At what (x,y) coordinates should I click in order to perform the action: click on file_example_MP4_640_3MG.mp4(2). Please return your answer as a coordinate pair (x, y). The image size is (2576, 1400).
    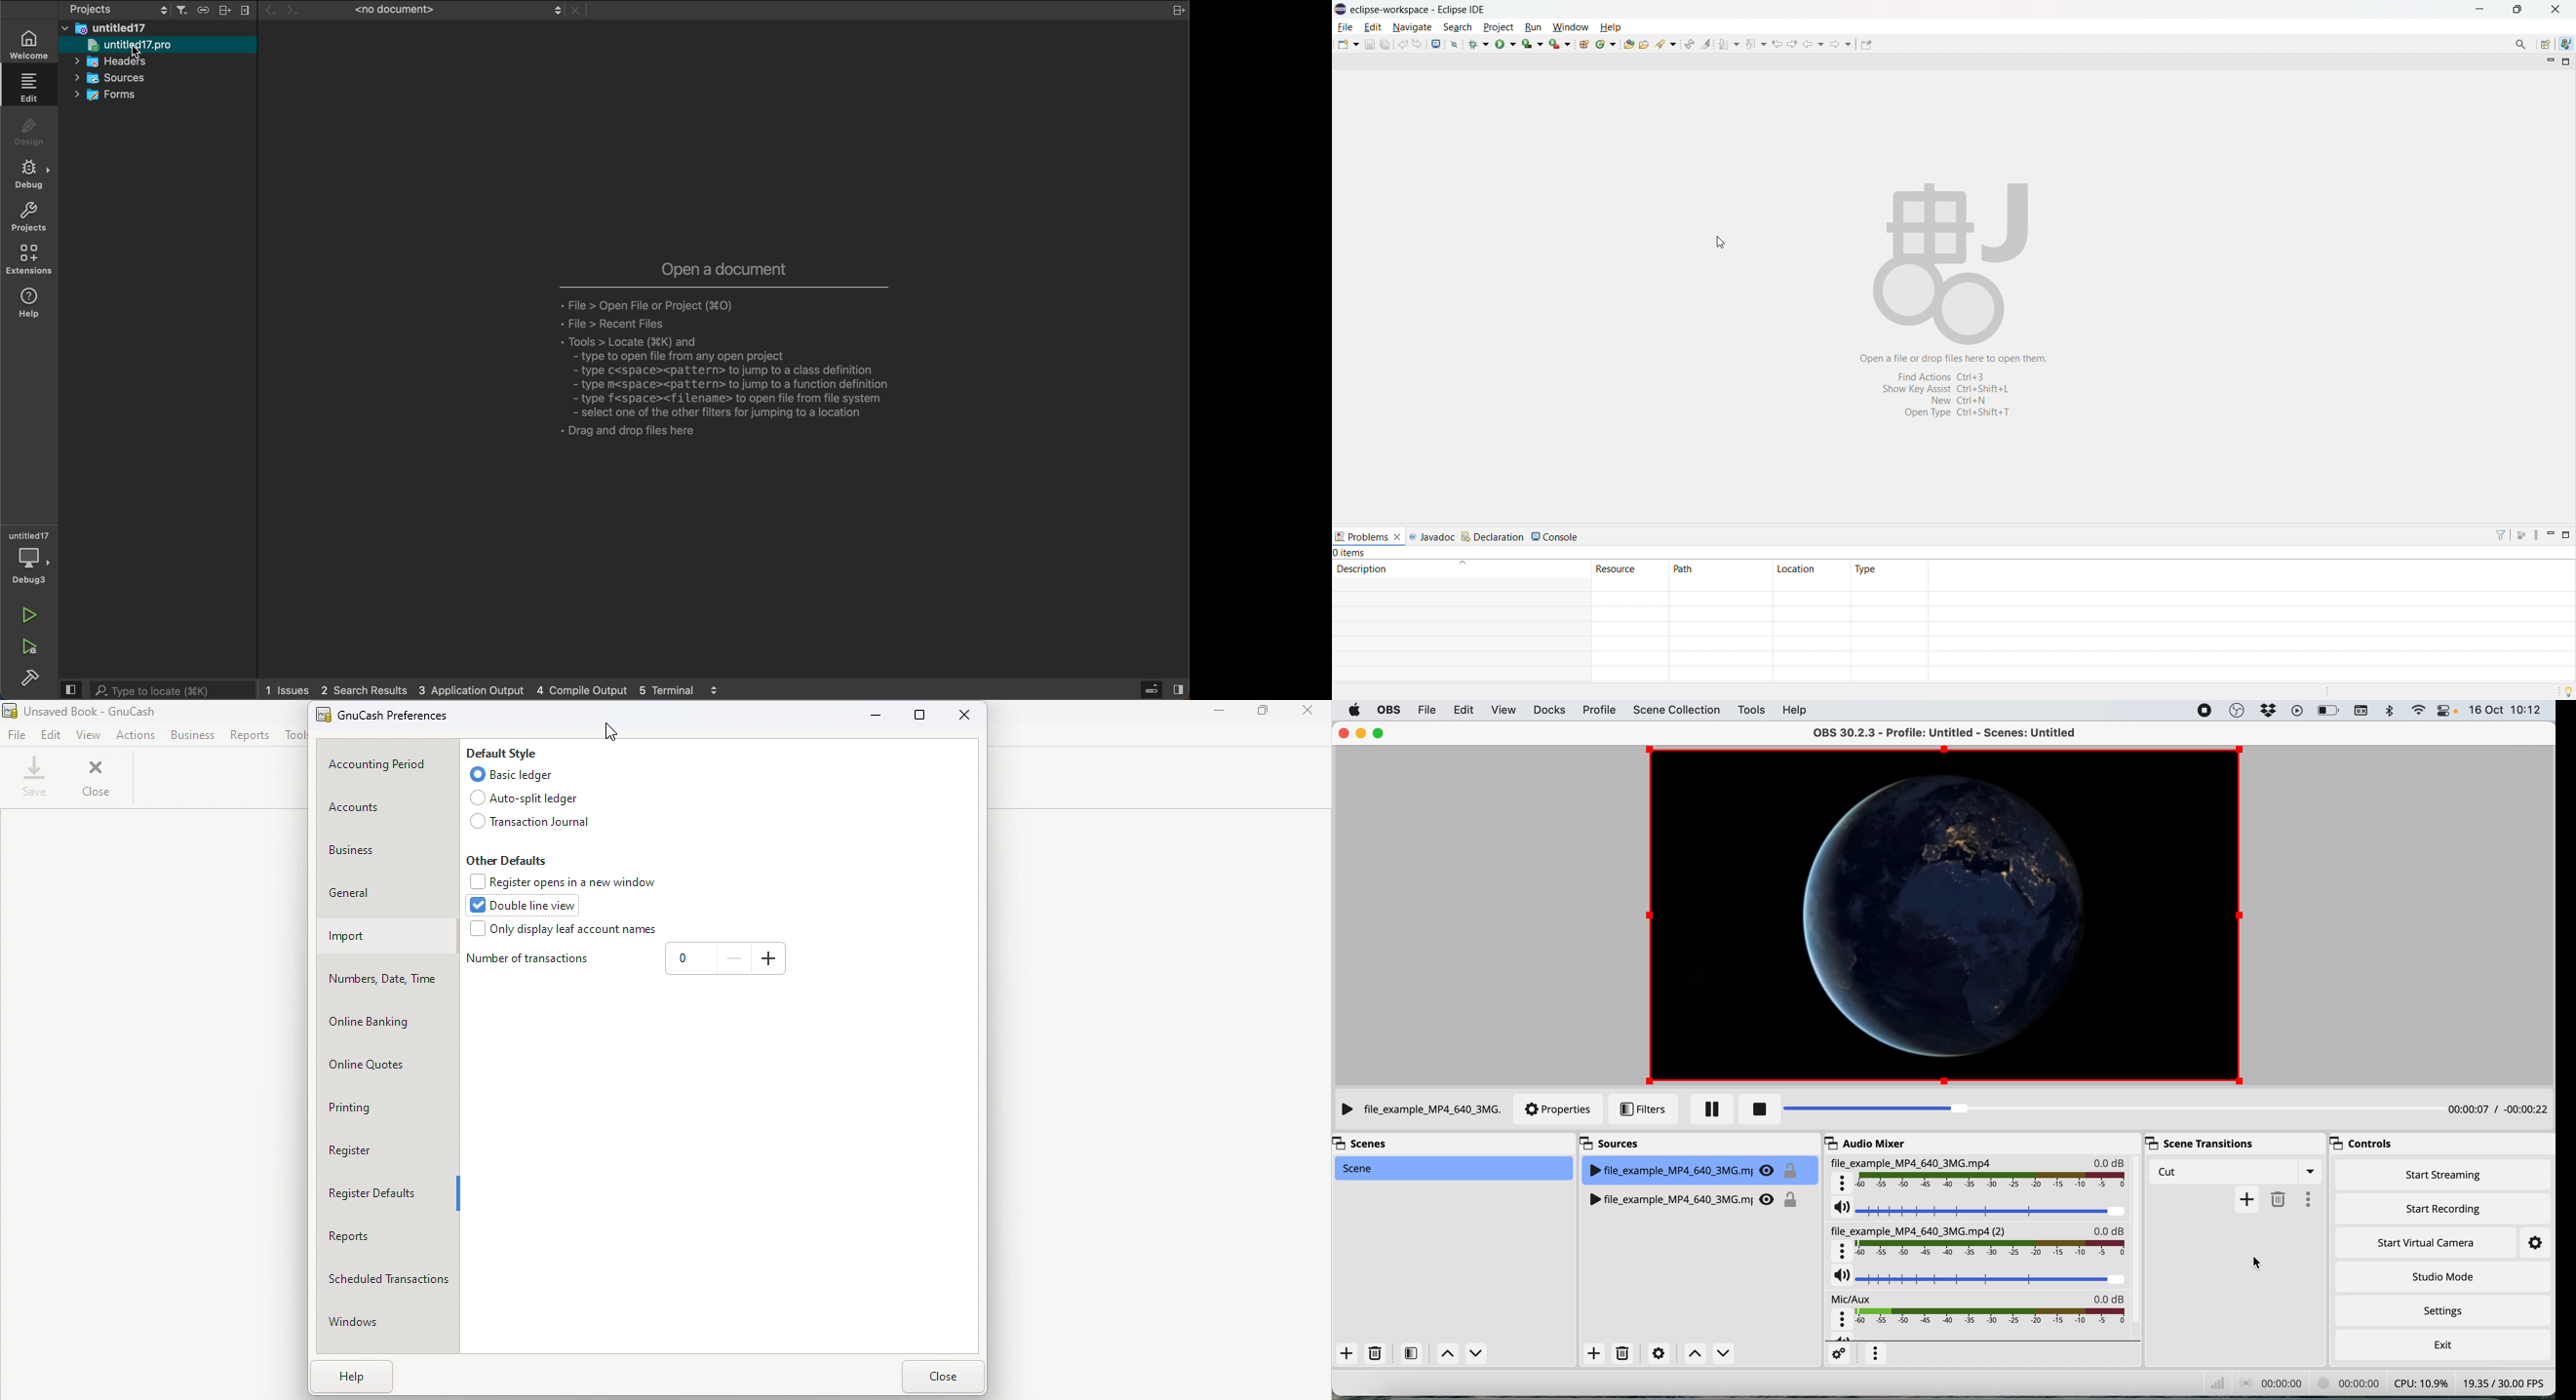
    Looking at the image, I should click on (1978, 1241).